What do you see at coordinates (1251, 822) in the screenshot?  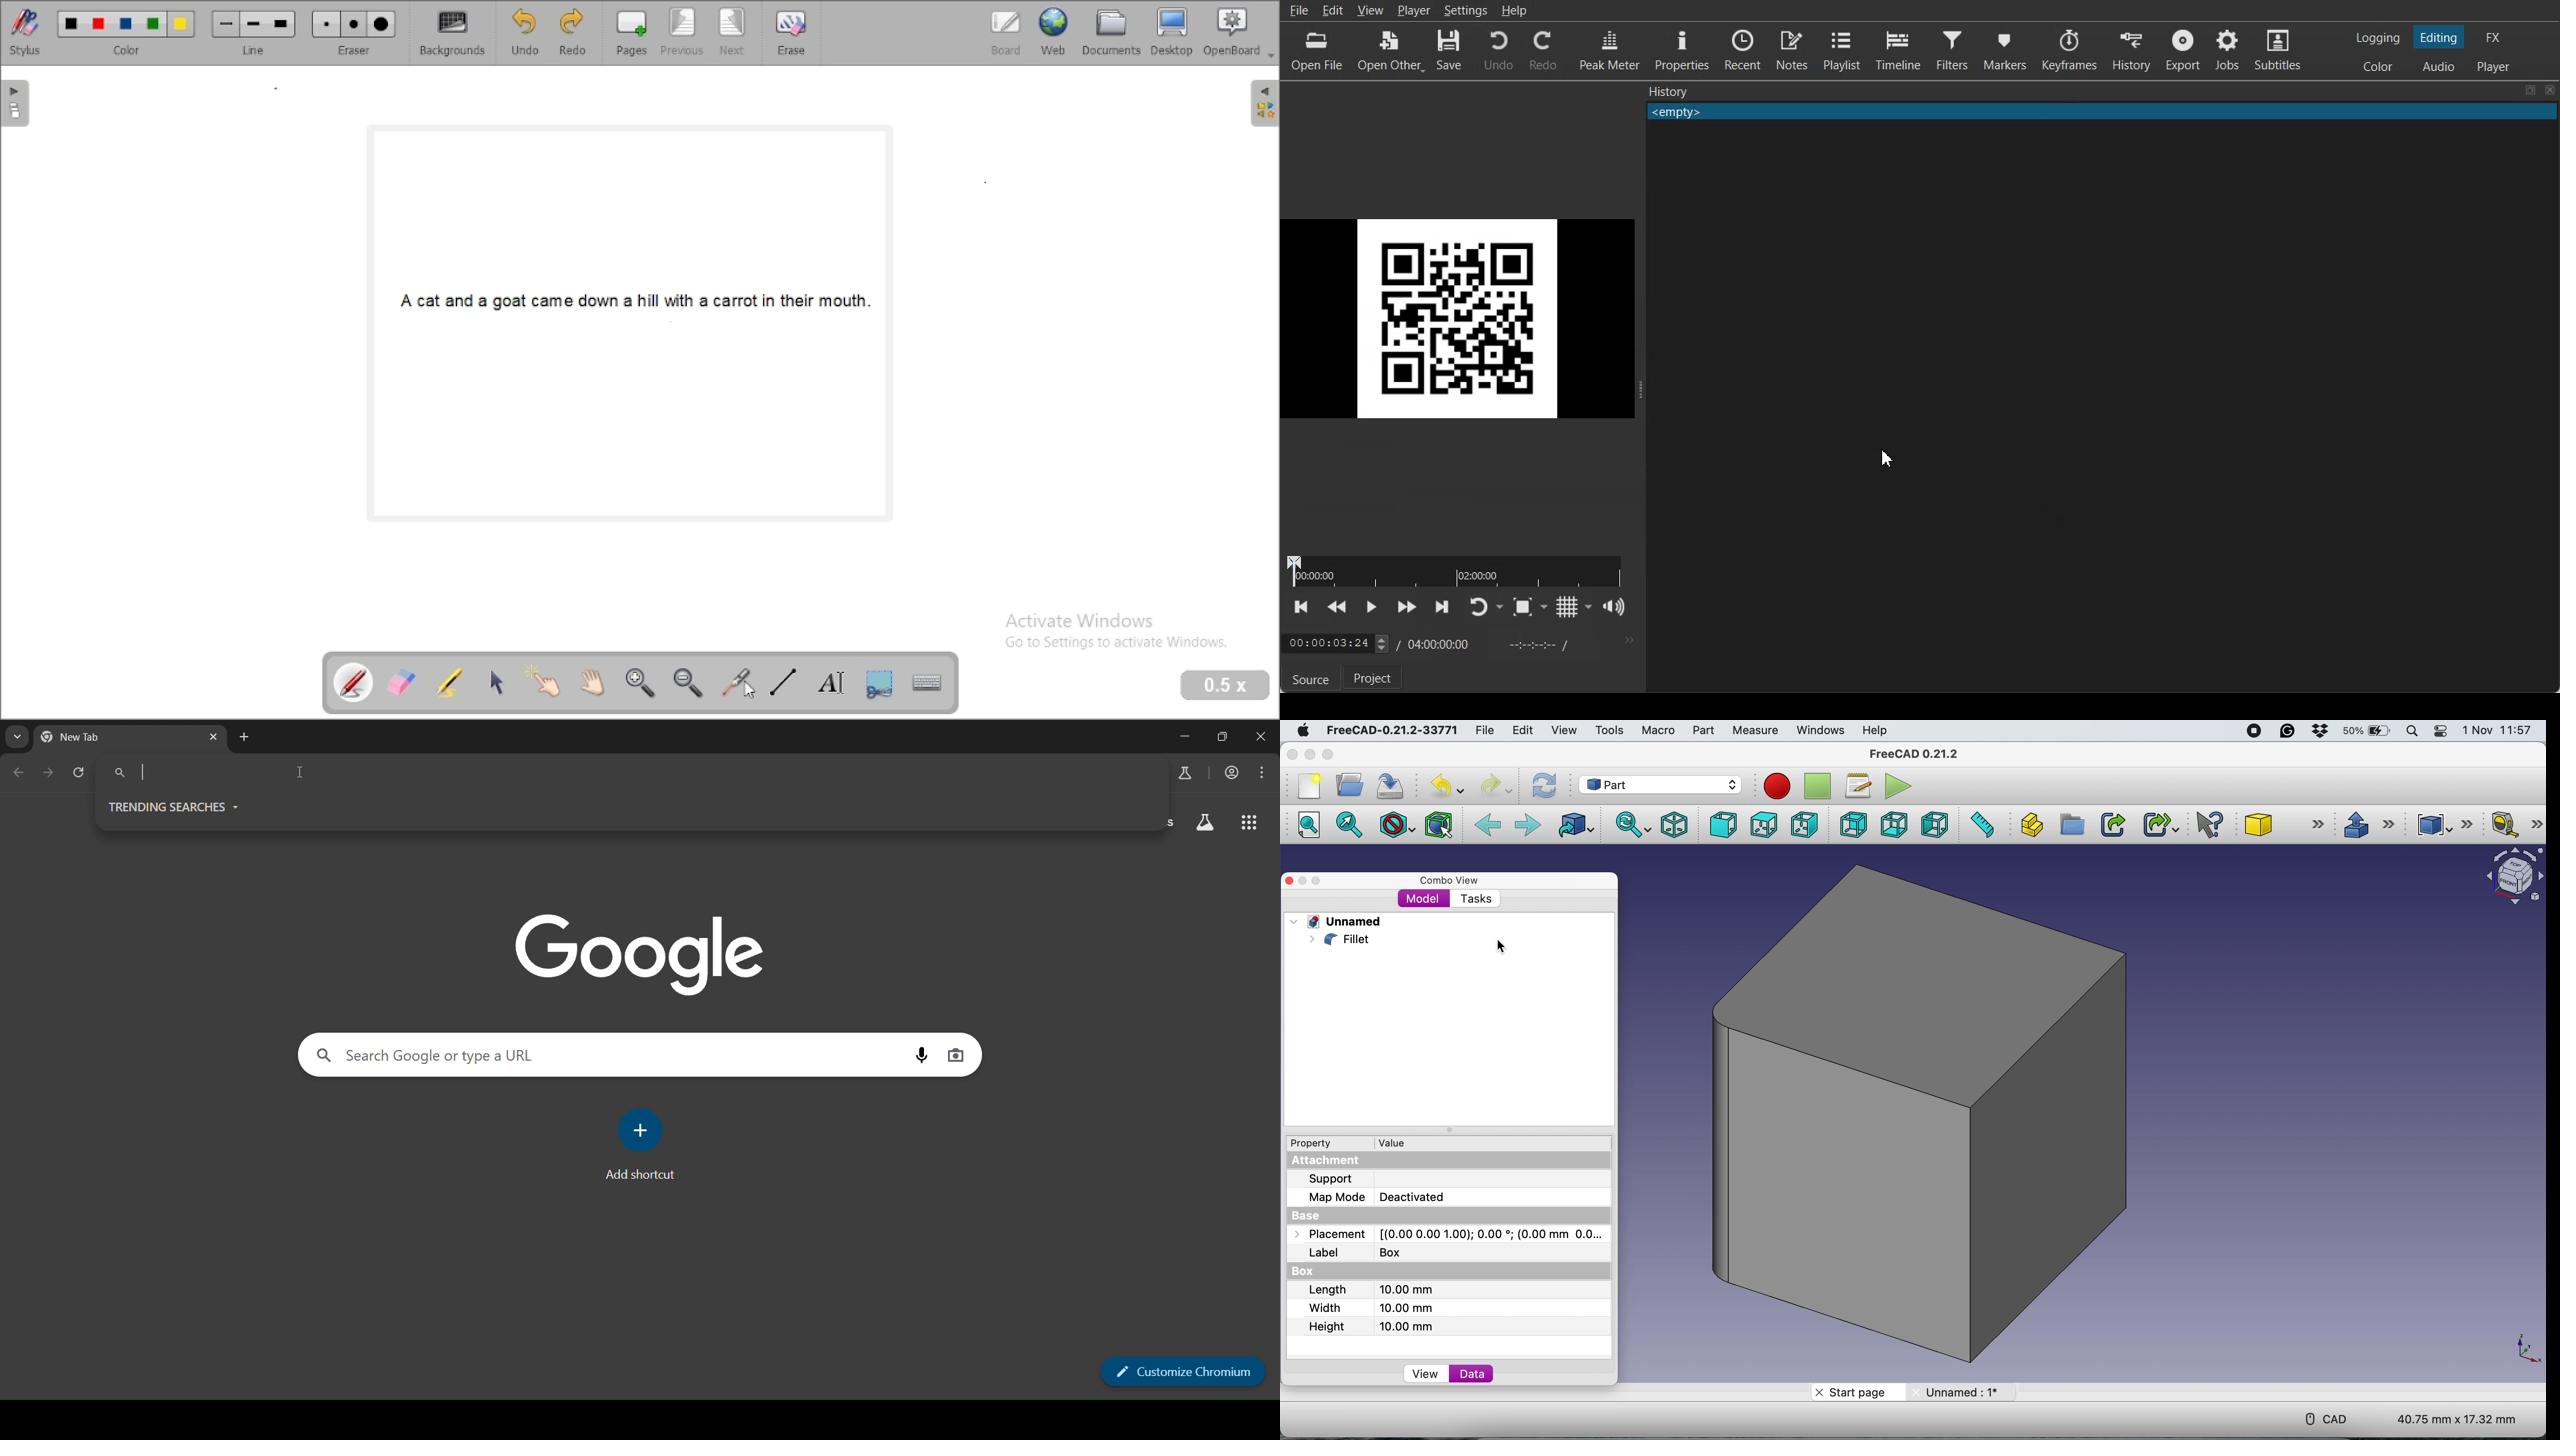 I see `google apps` at bounding box center [1251, 822].